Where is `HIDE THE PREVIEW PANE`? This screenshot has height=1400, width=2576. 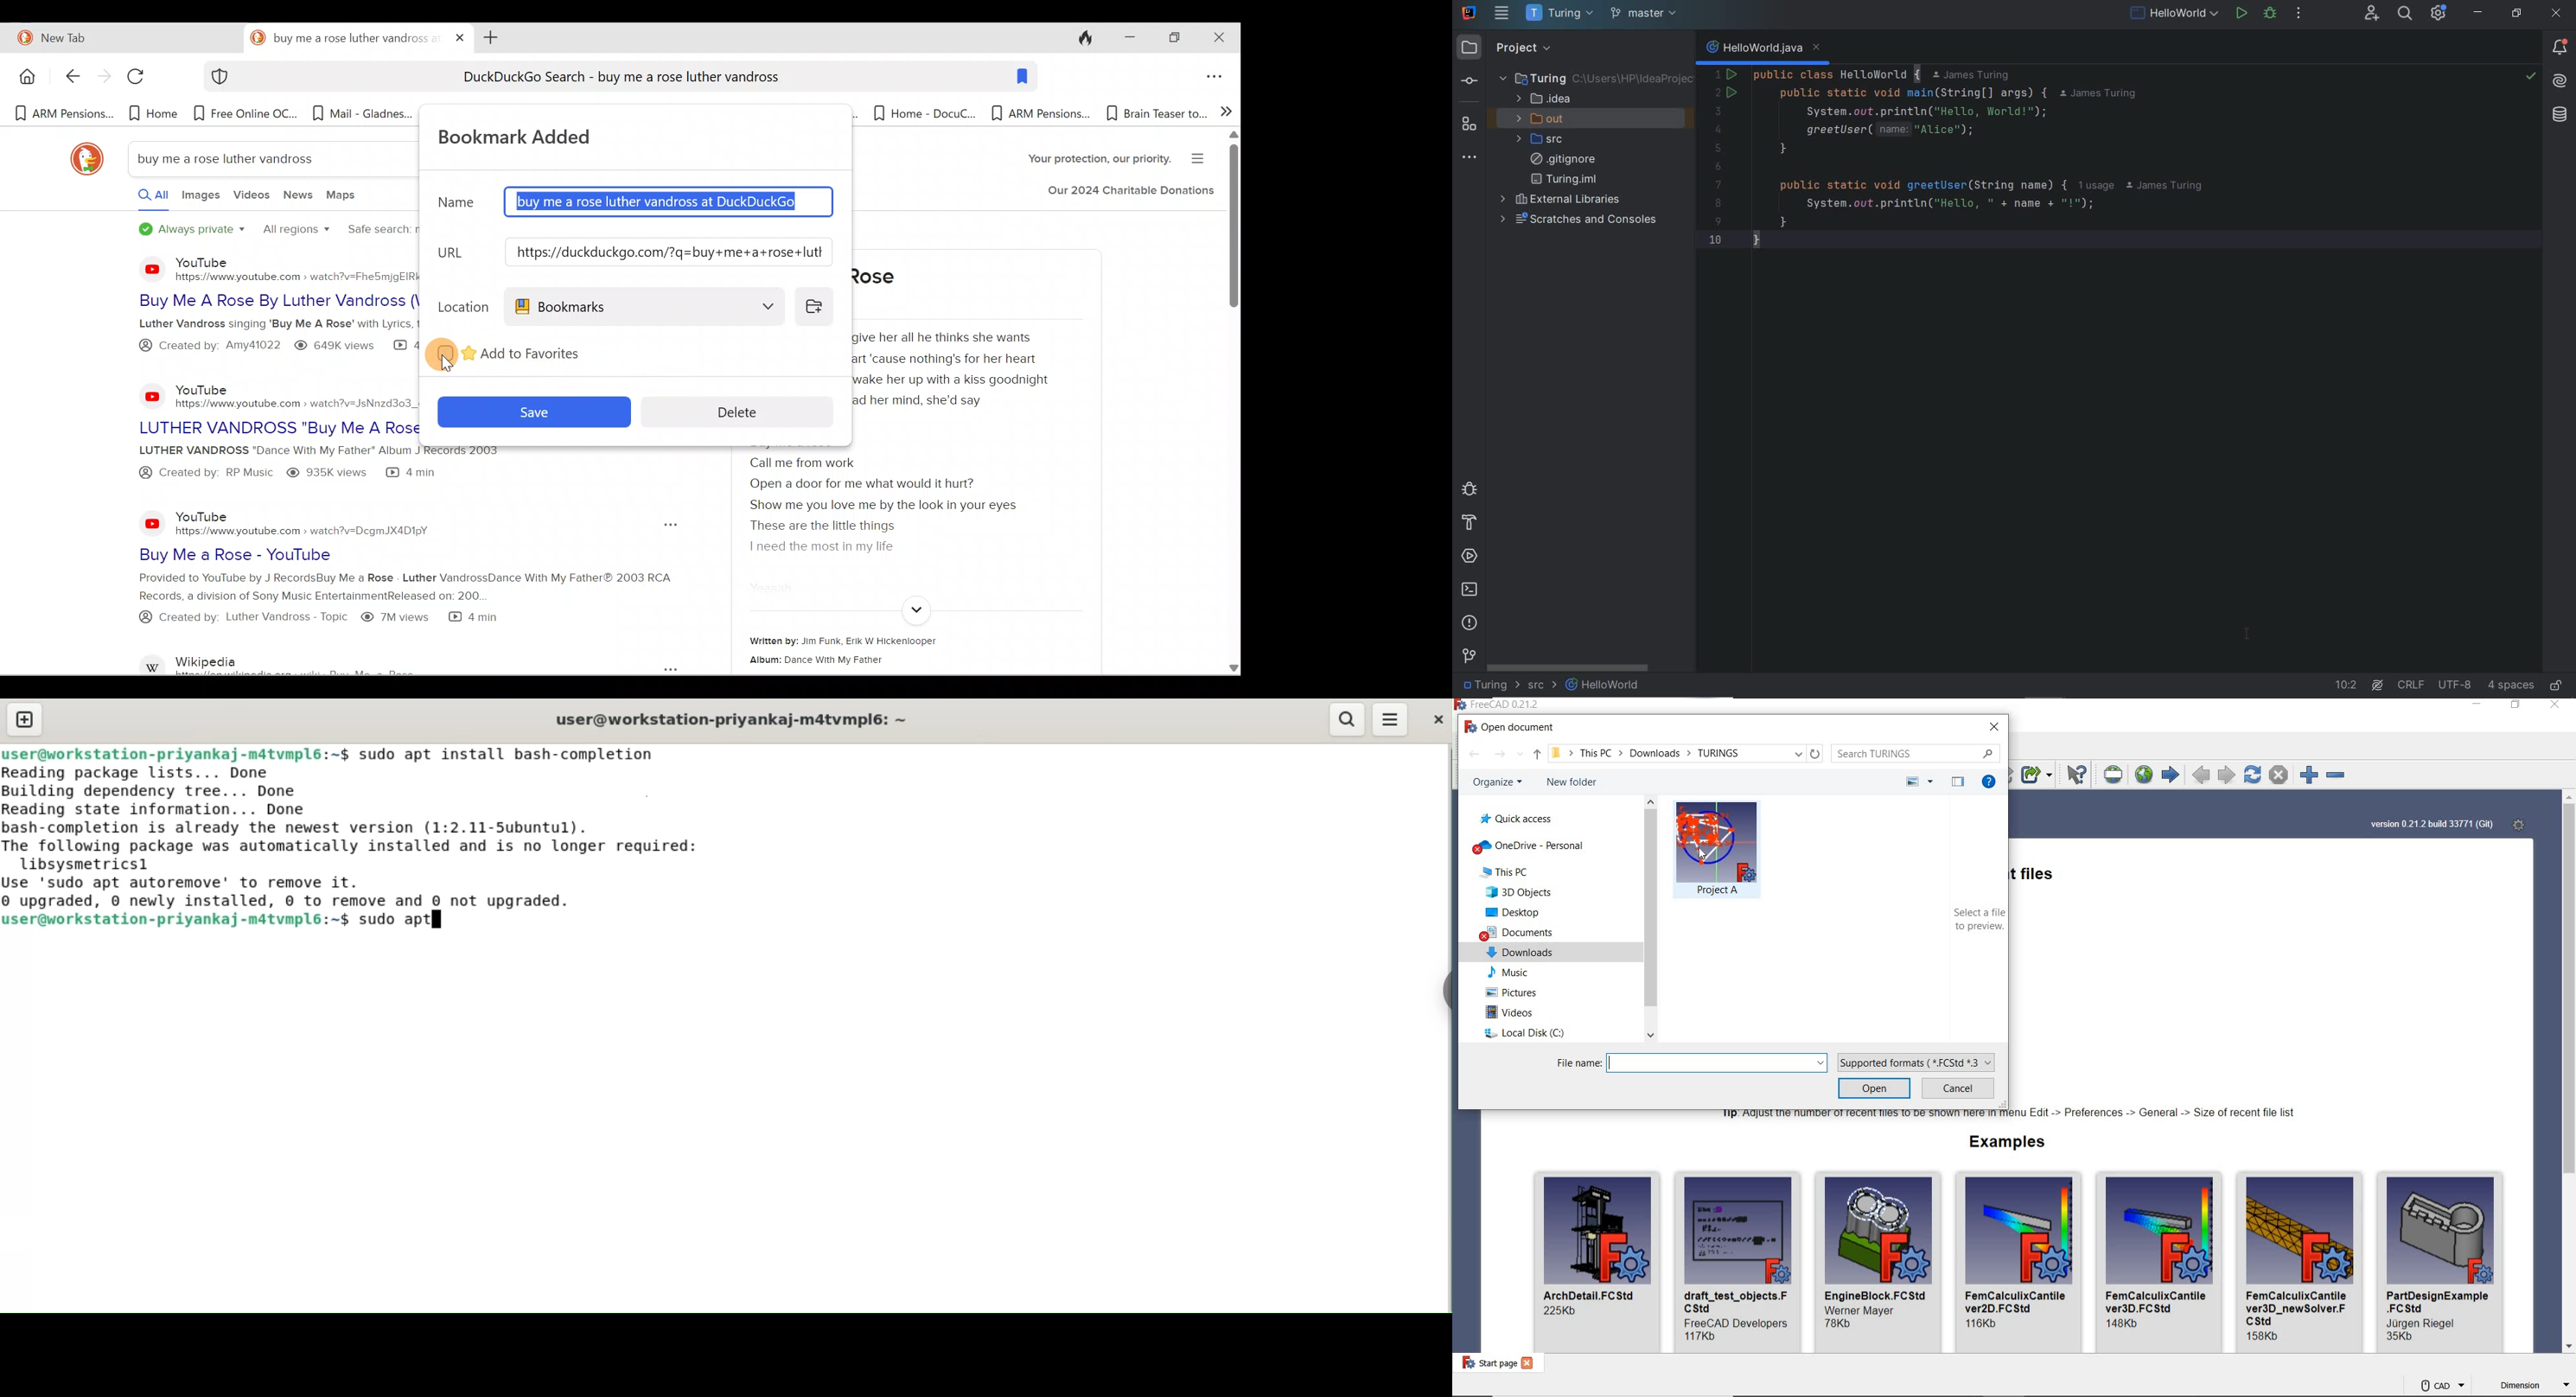 HIDE THE PREVIEW PANE is located at coordinates (1958, 782).